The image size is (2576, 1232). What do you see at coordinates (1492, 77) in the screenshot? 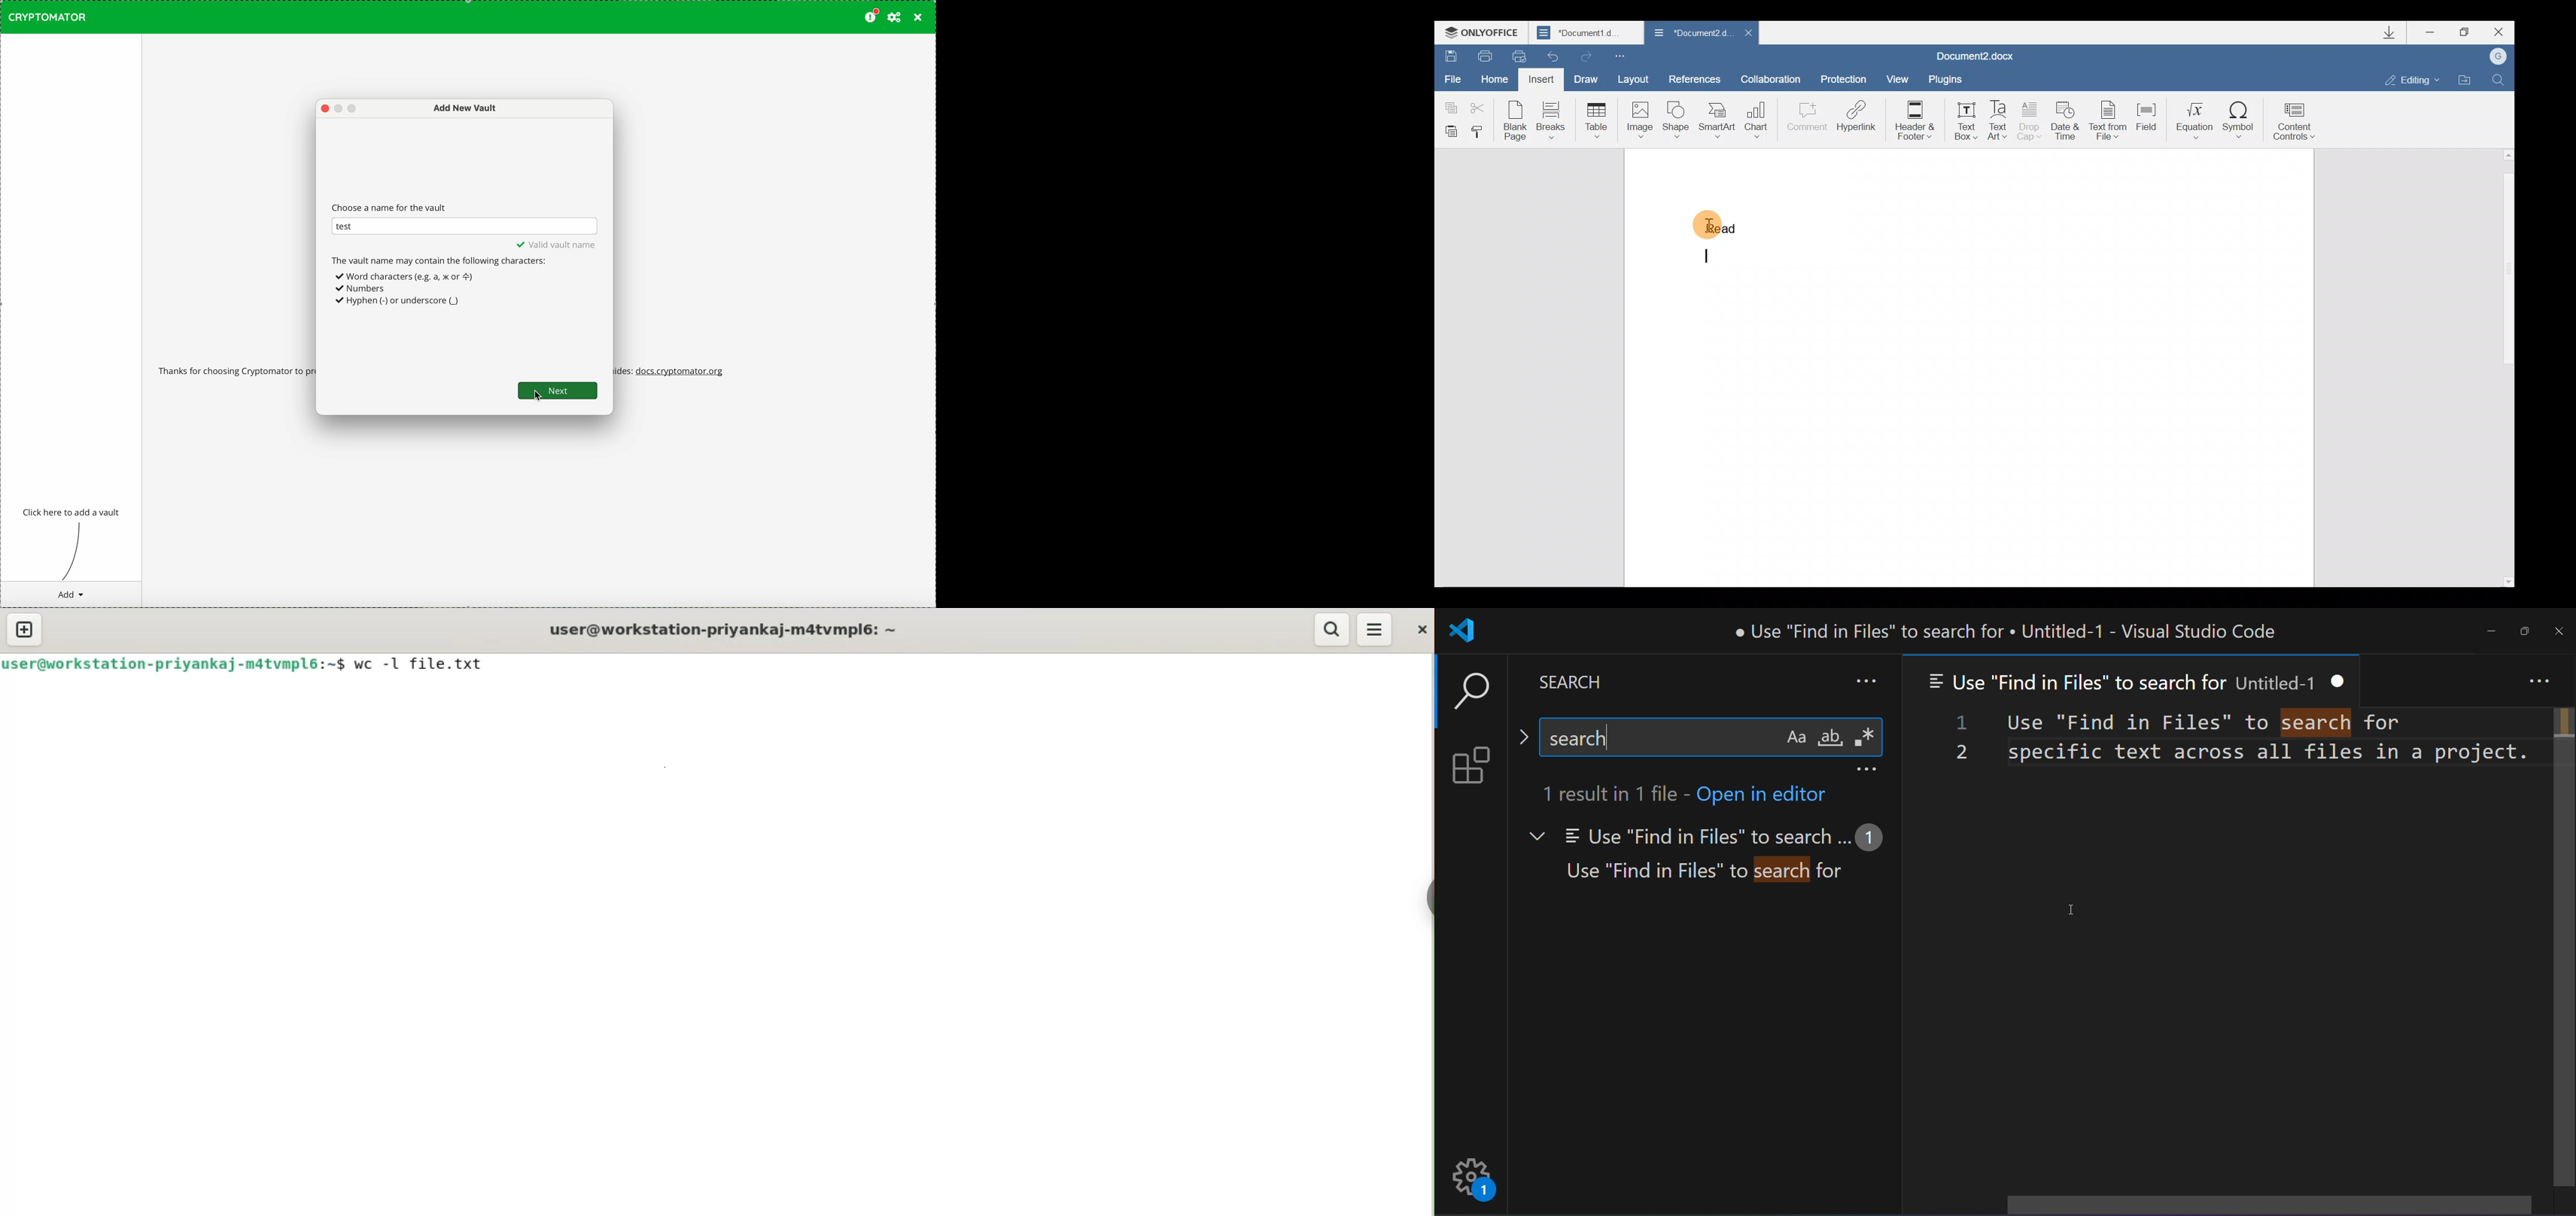
I see `Home` at bounding box center [1492, 77].